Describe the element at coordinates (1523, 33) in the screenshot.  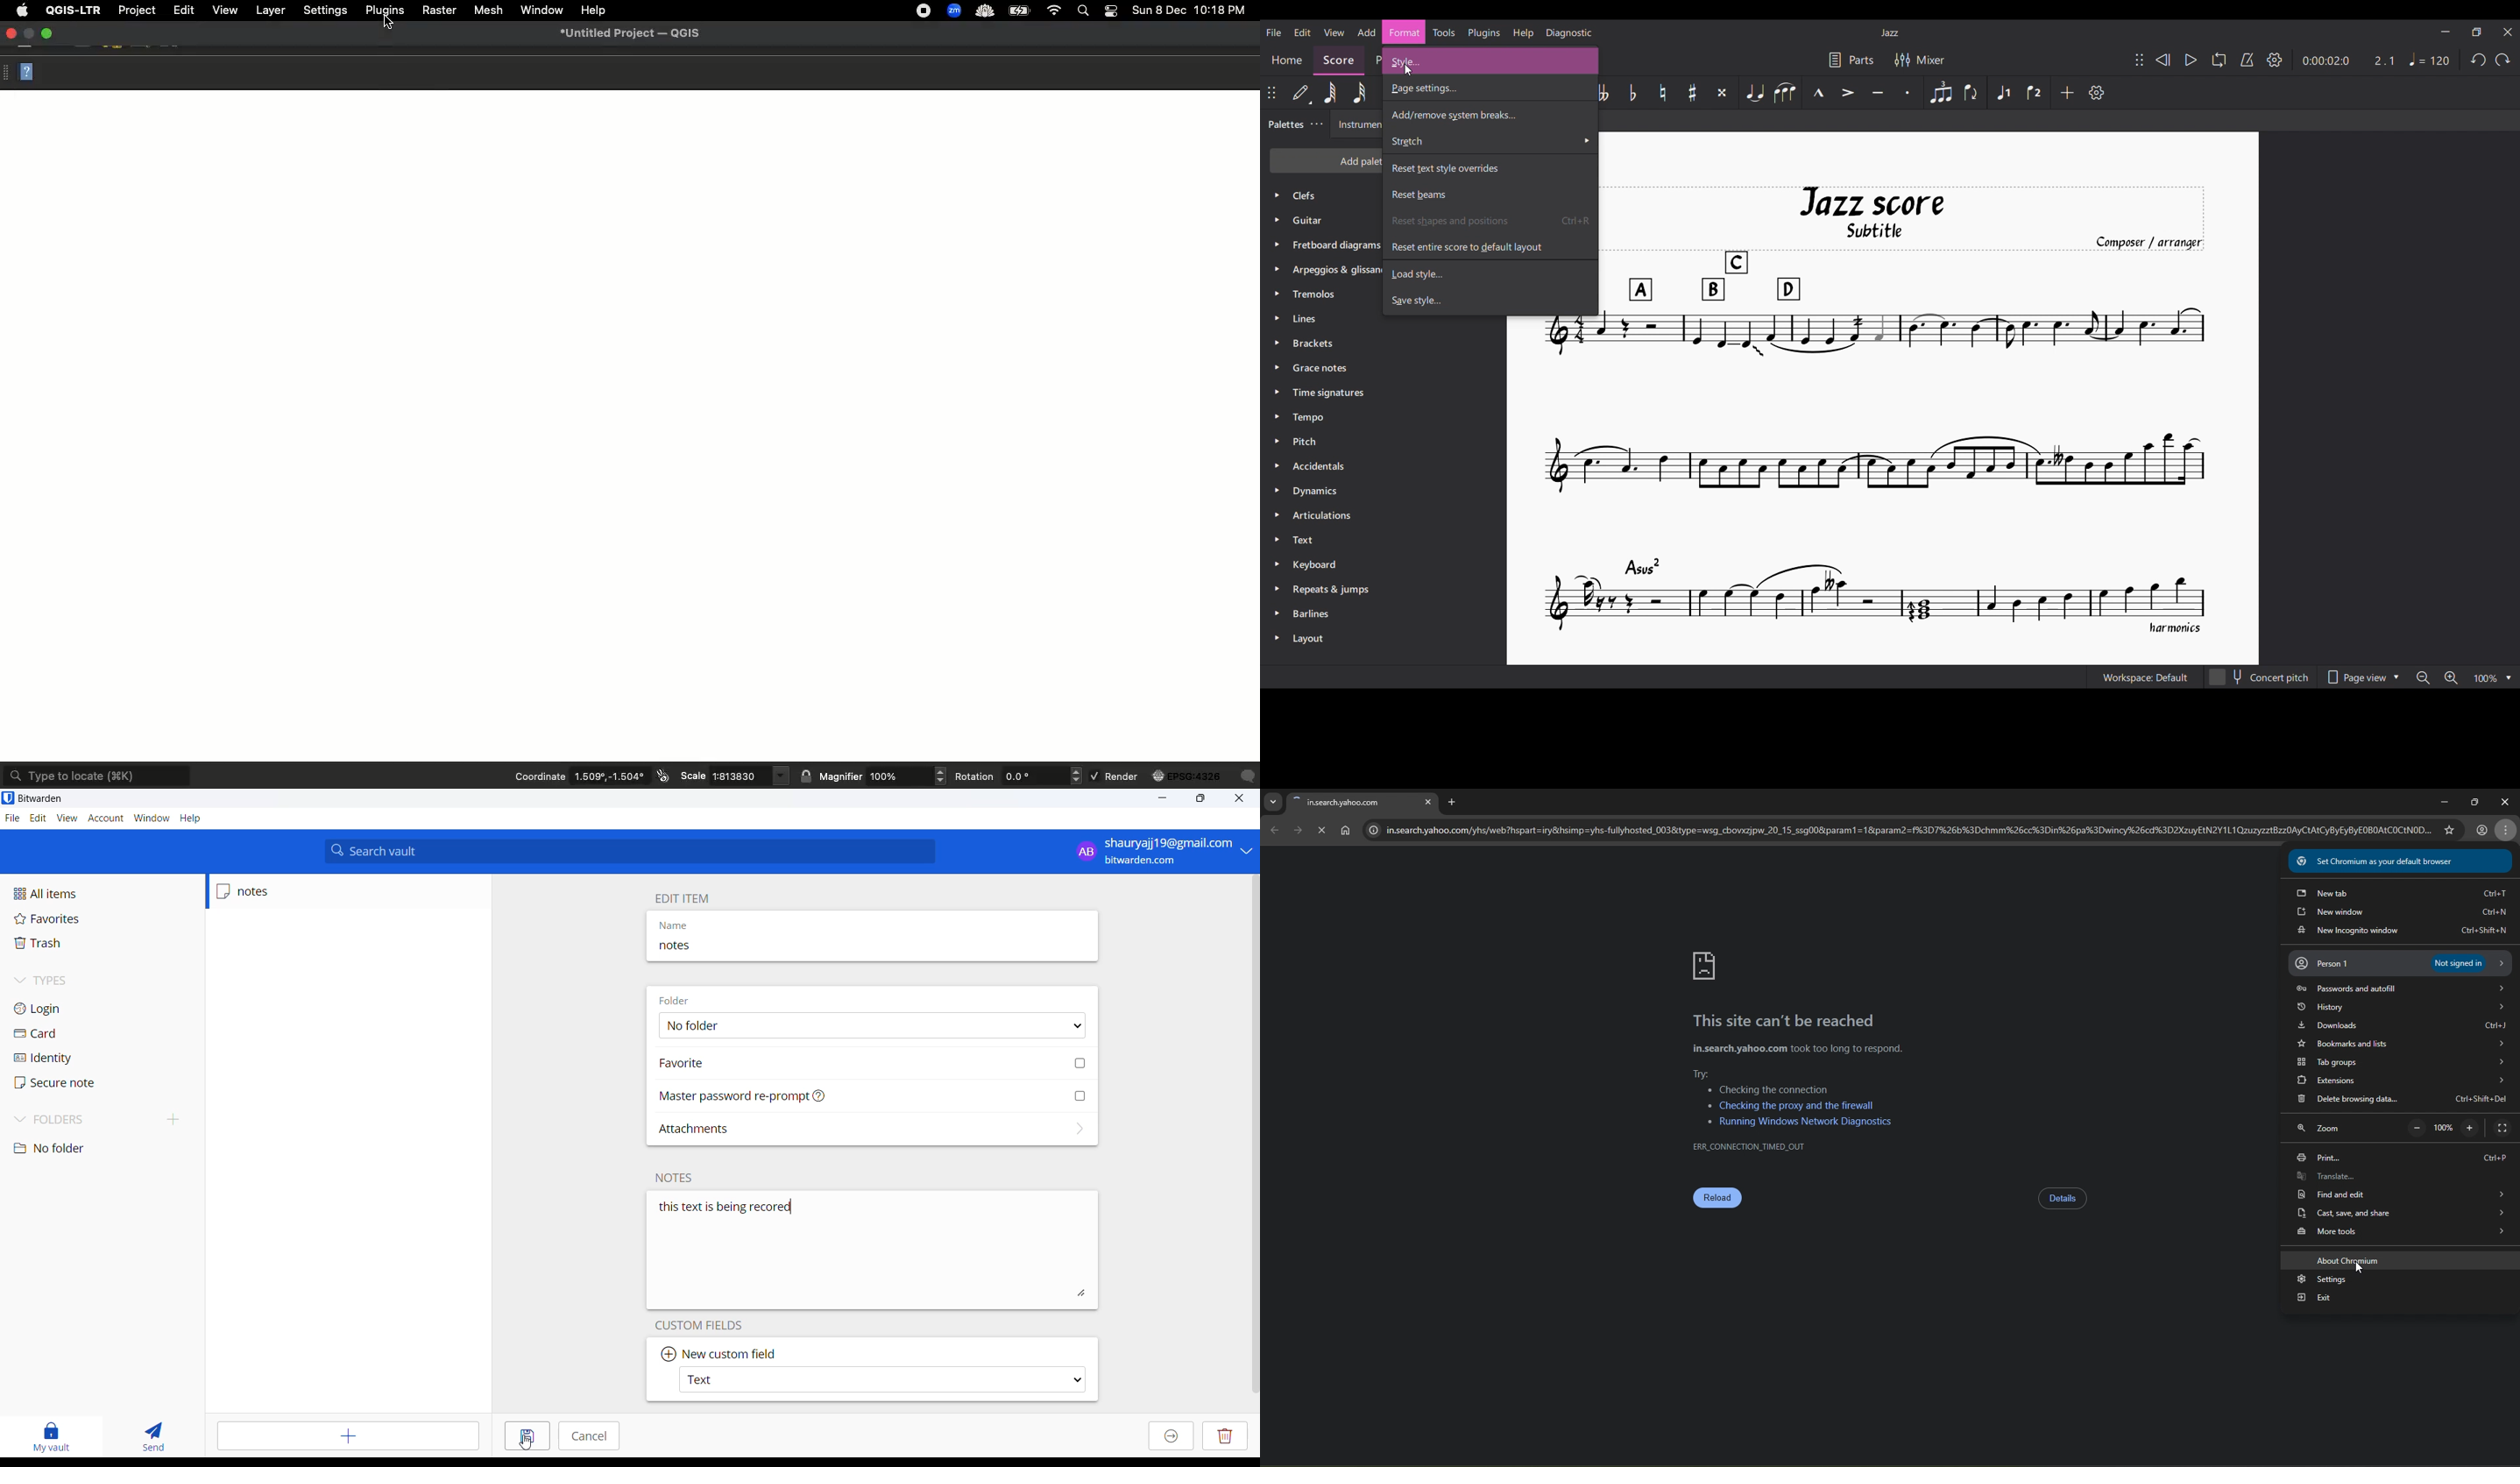
I see `Help menu` at that location.